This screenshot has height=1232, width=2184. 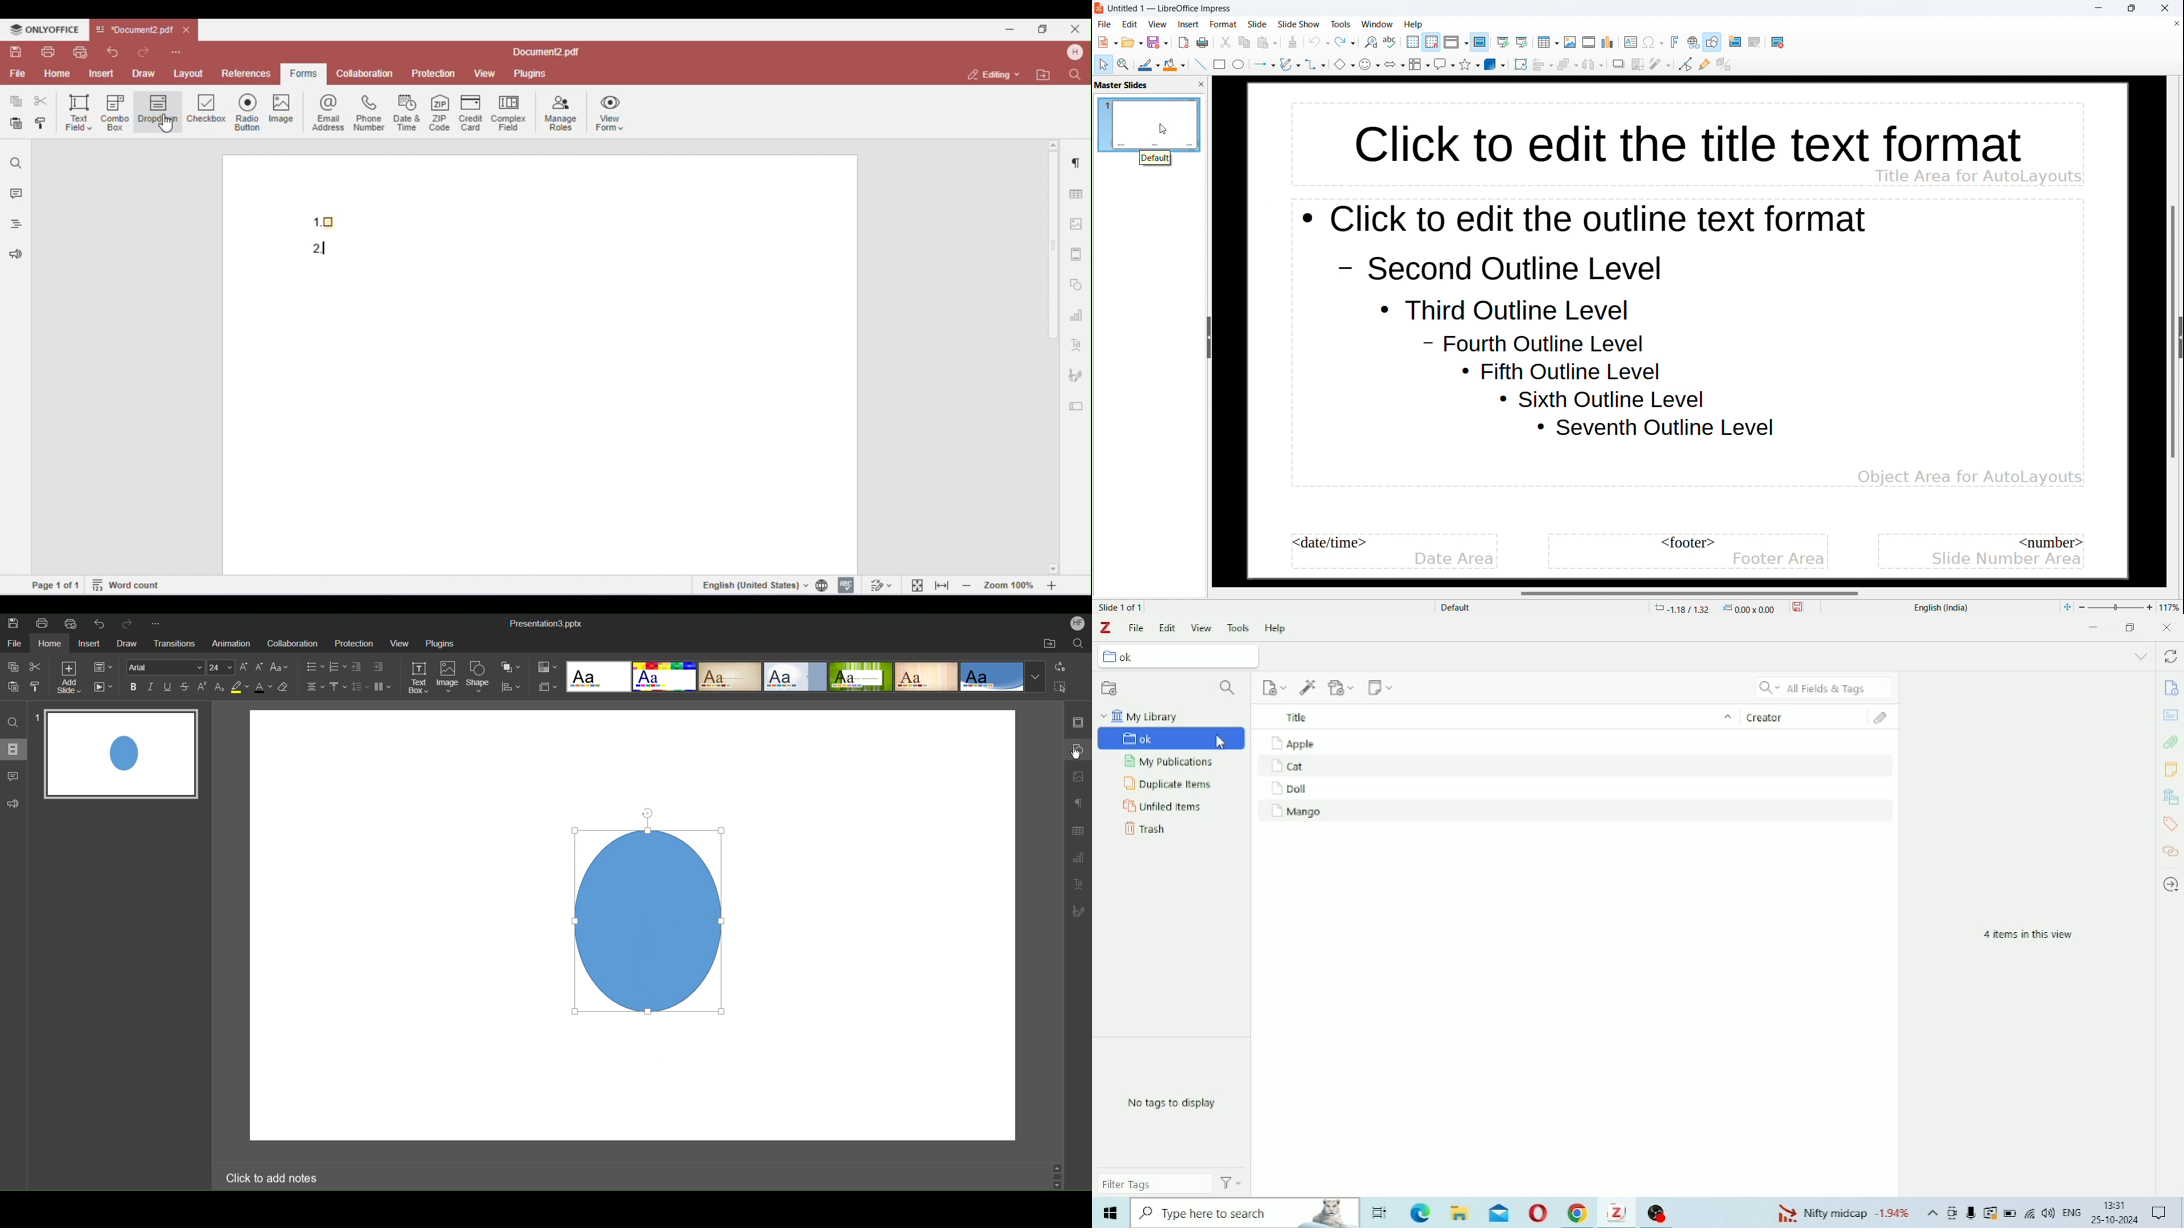 What do you see at coordinates (1175, 1103) in the screenshot?
I see `No tags to display` at bounding box center [1175, 1103].